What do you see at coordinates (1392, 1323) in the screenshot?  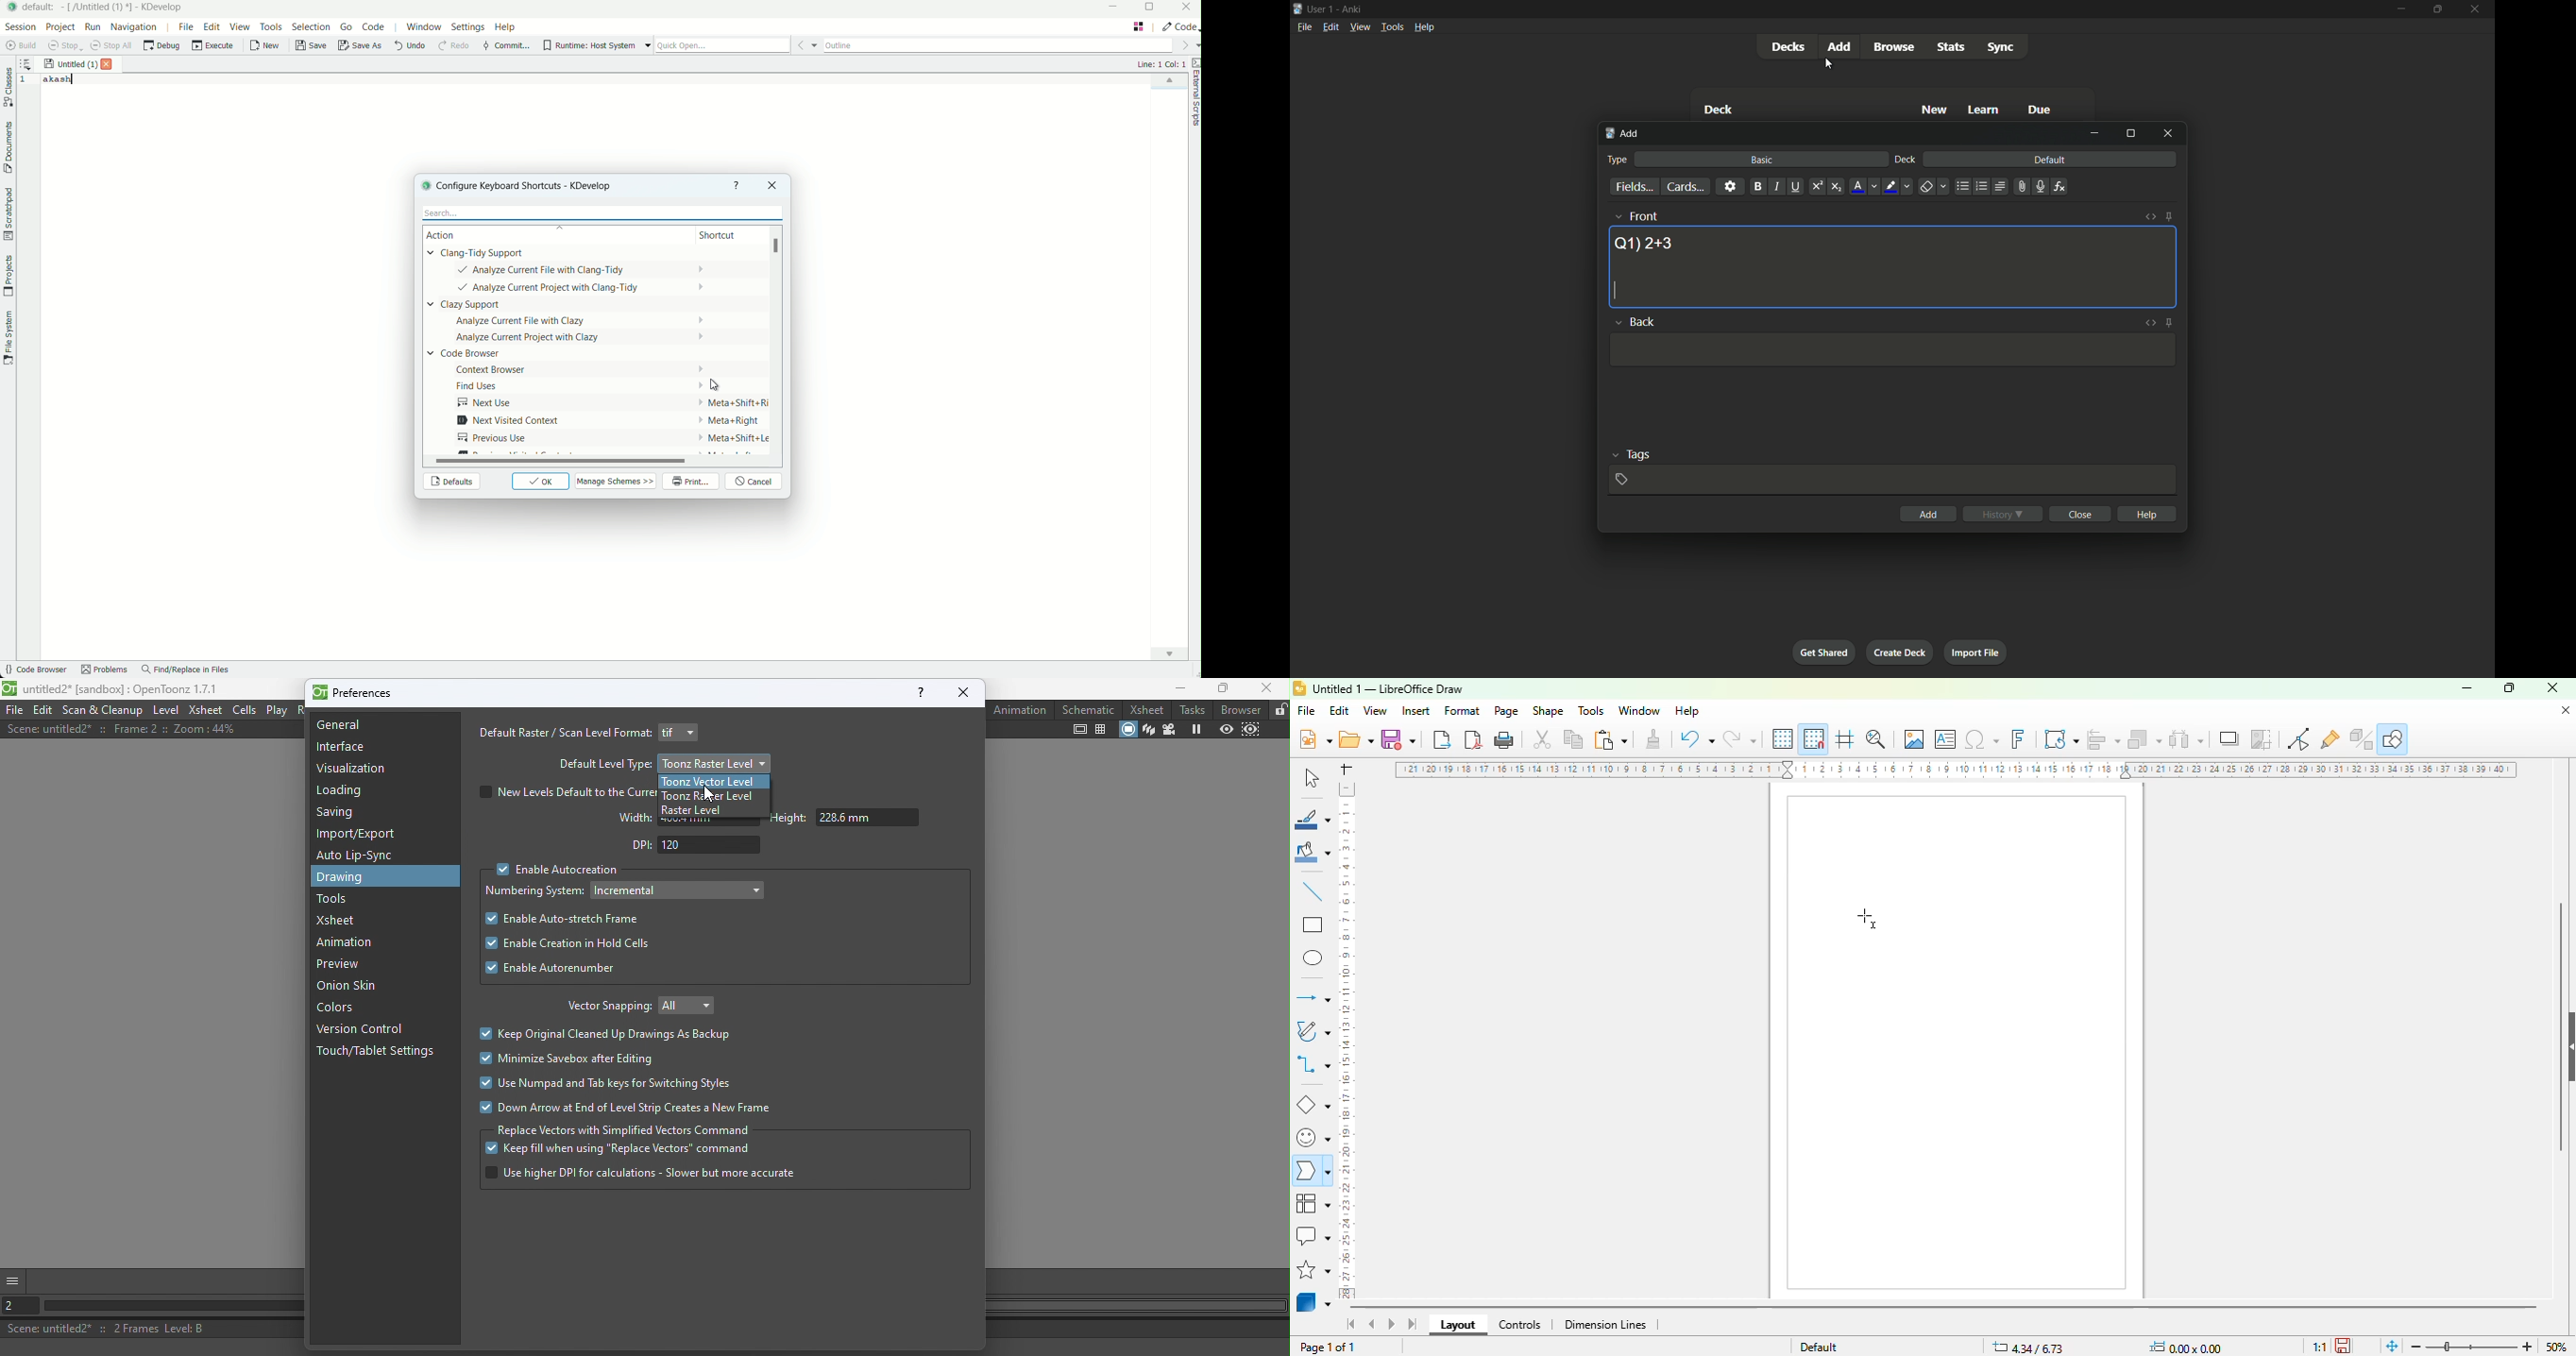 I see `scroll to next sheet` at bounding box center [1392, 1323].